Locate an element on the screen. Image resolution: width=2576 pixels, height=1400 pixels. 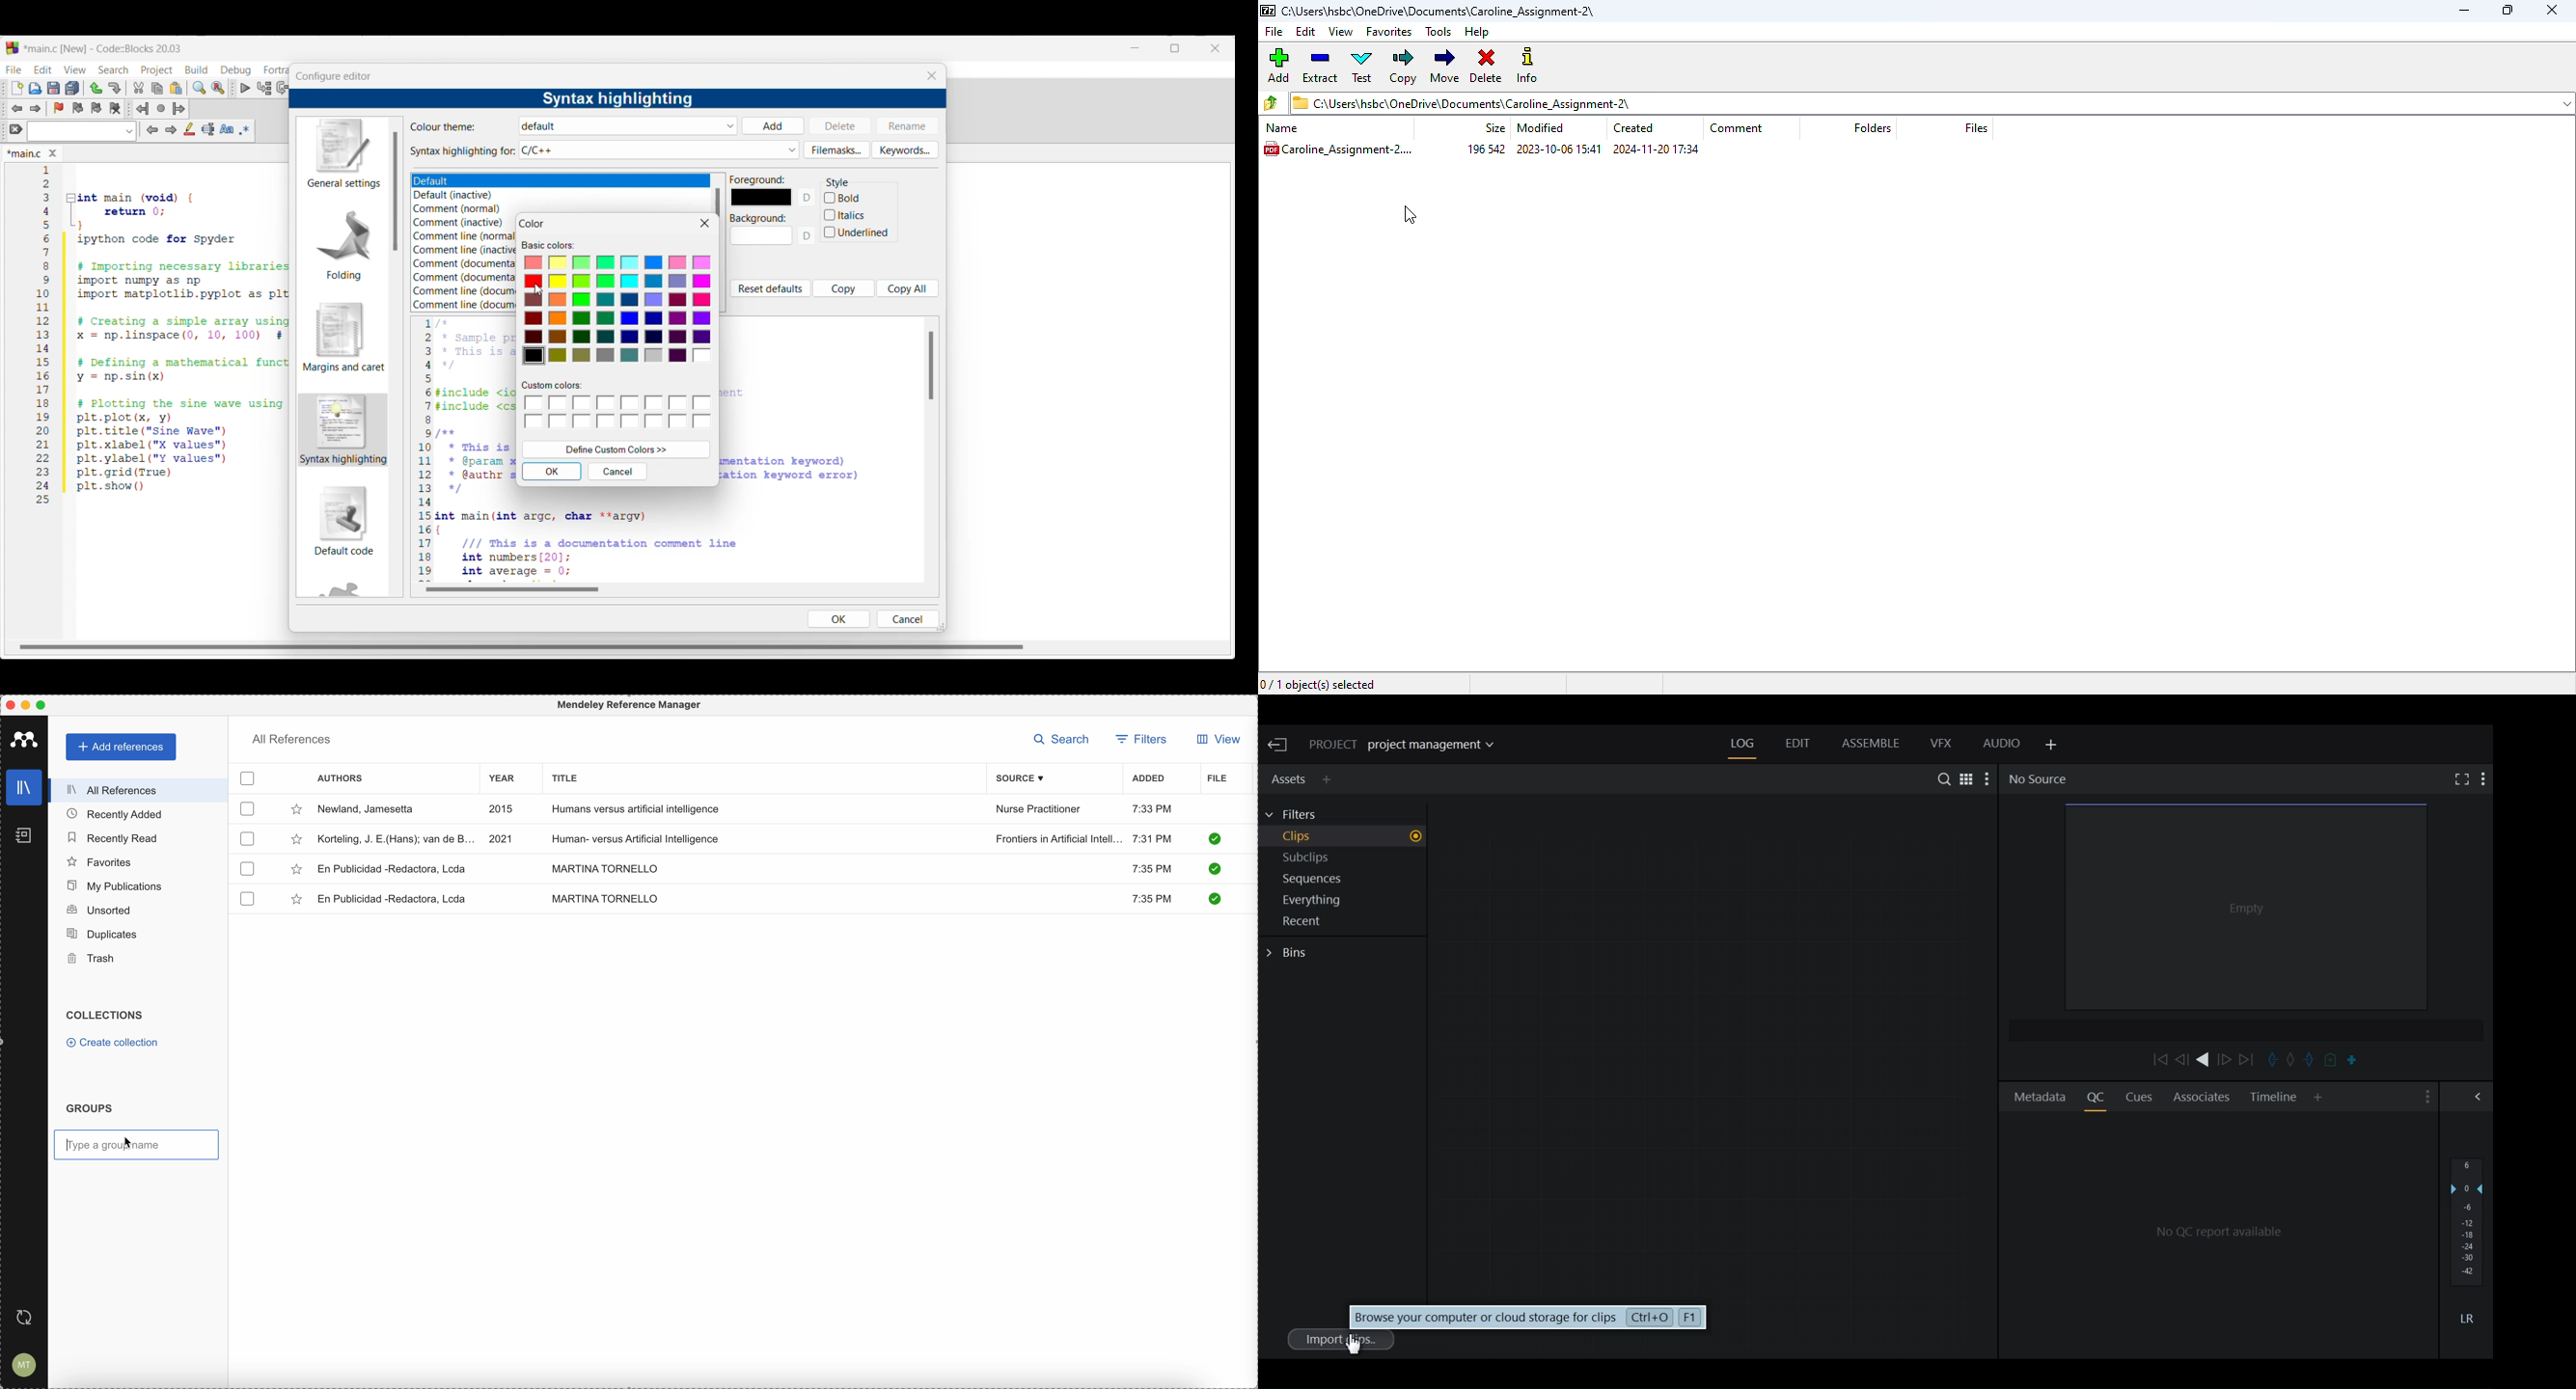
D is located at coordinates (808, 239).